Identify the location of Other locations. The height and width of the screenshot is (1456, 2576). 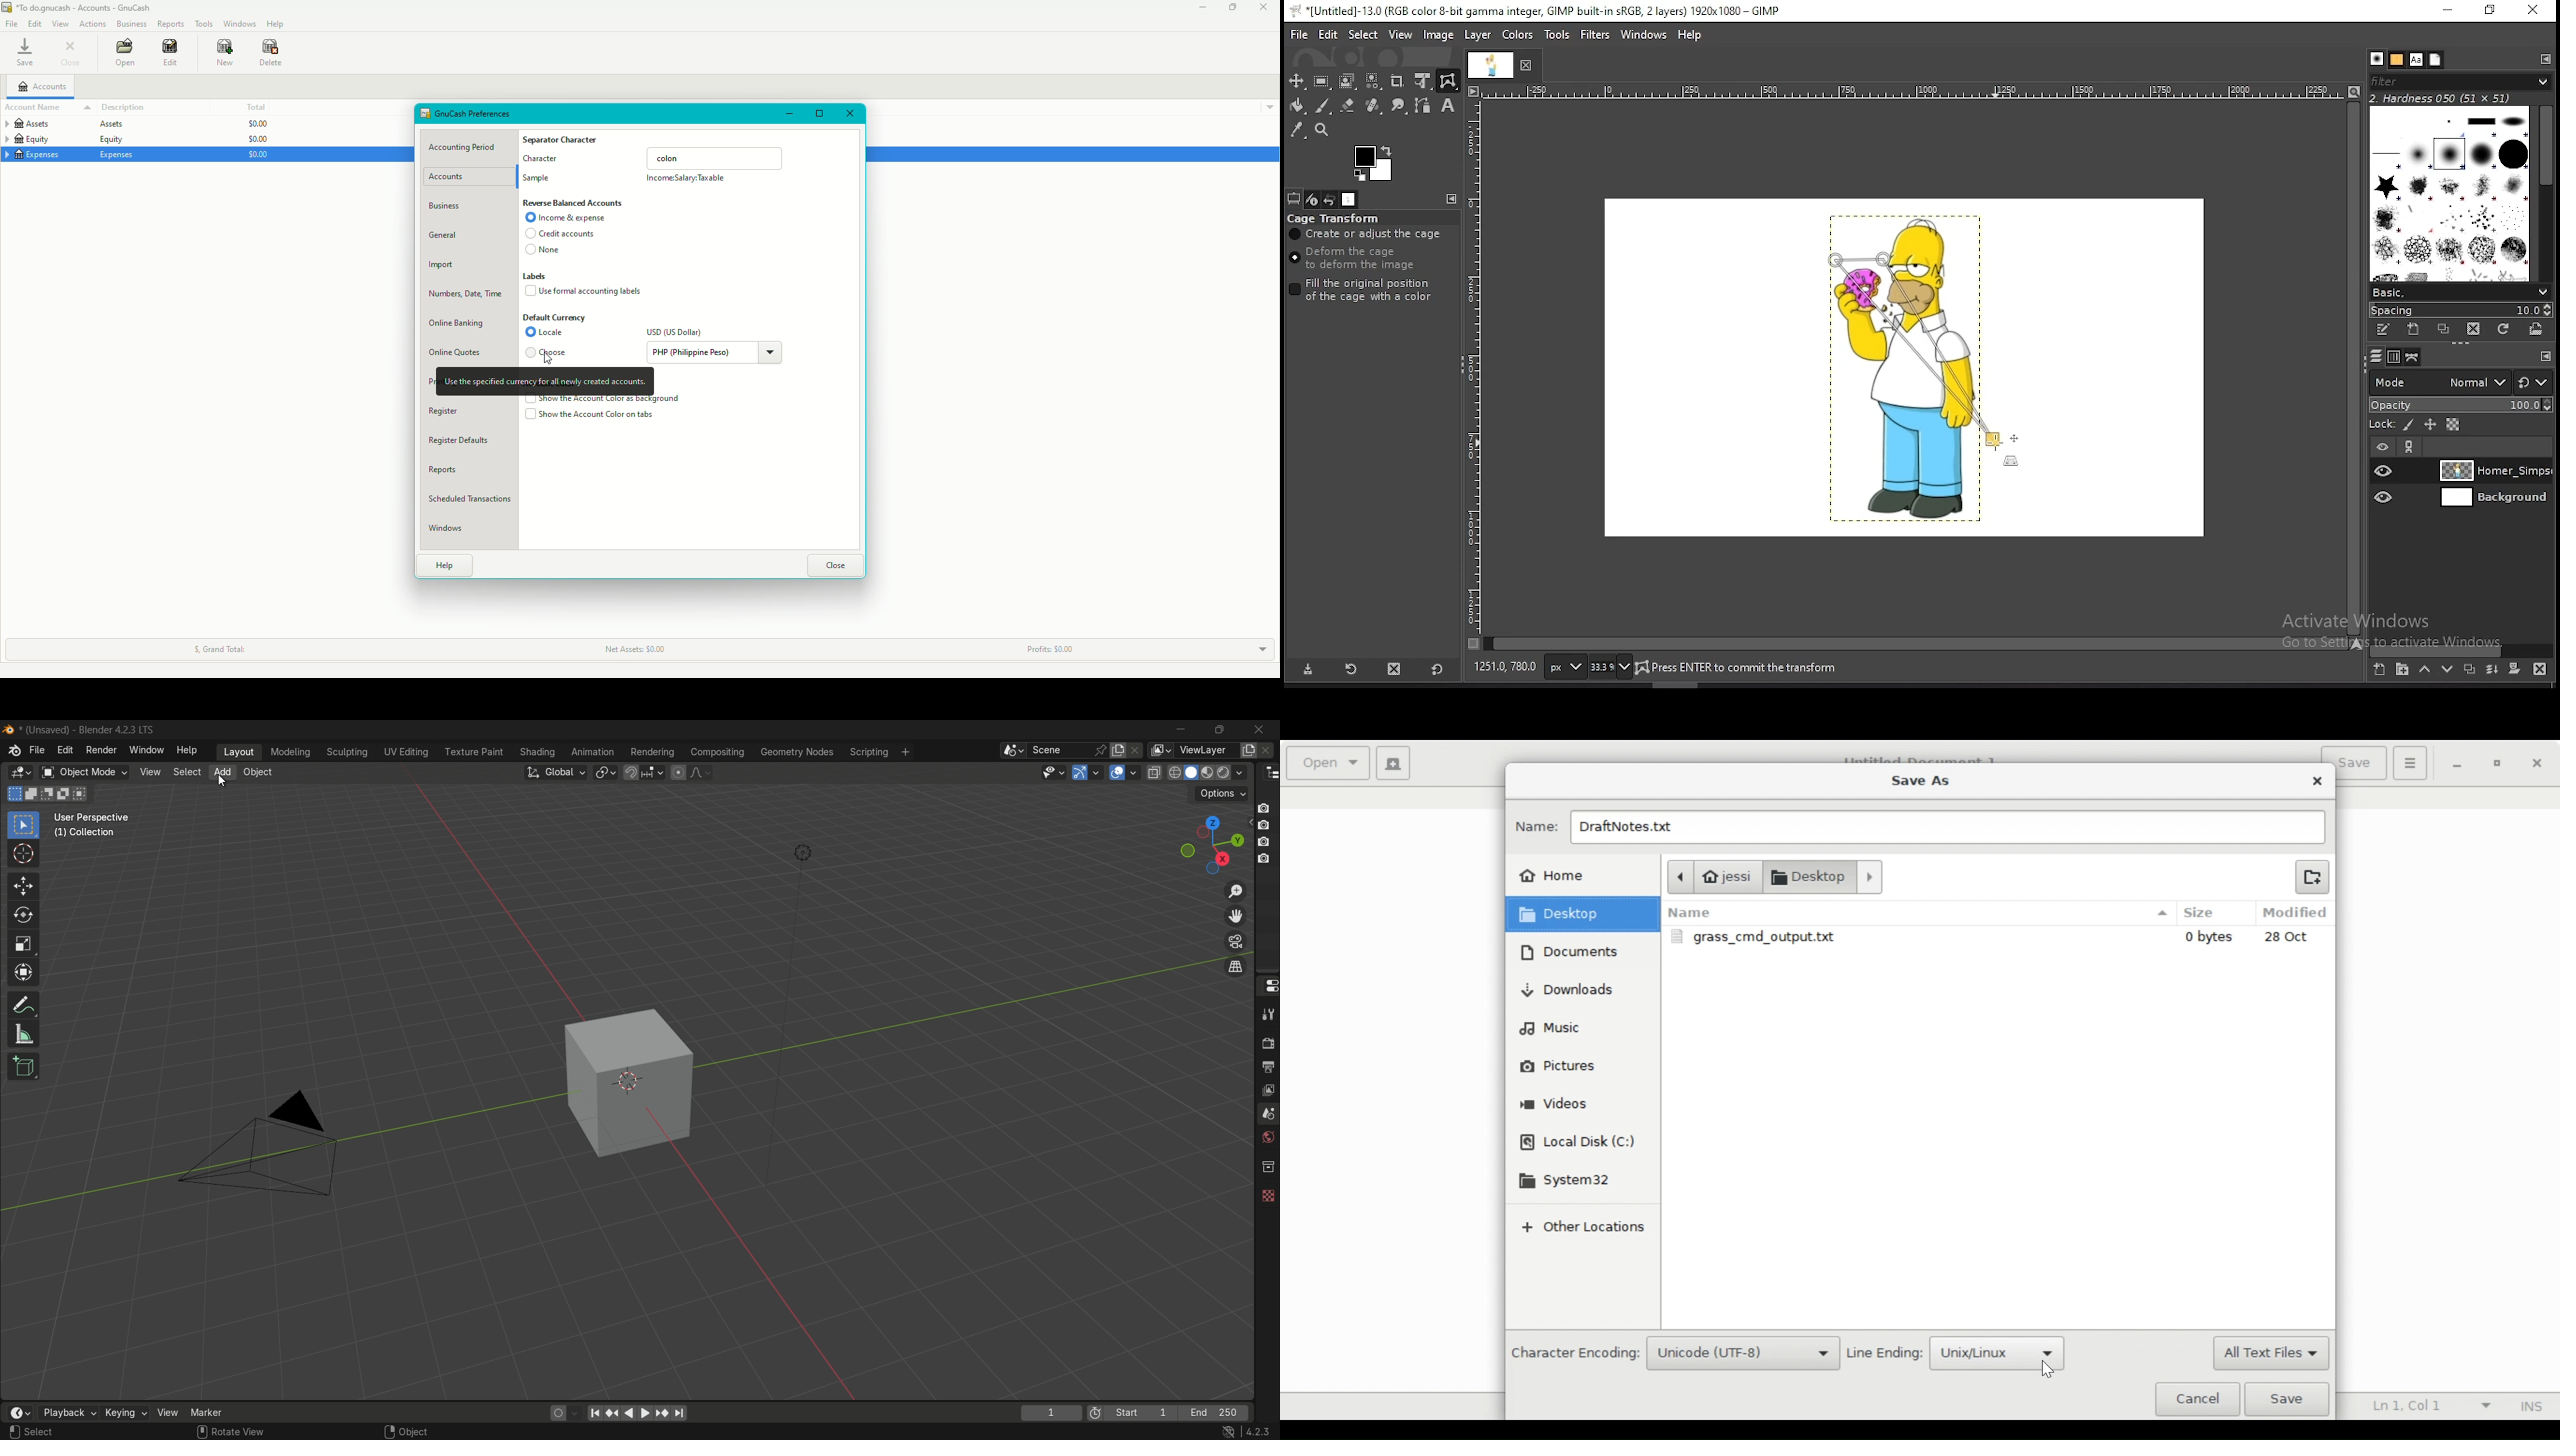
(1581, 1229).